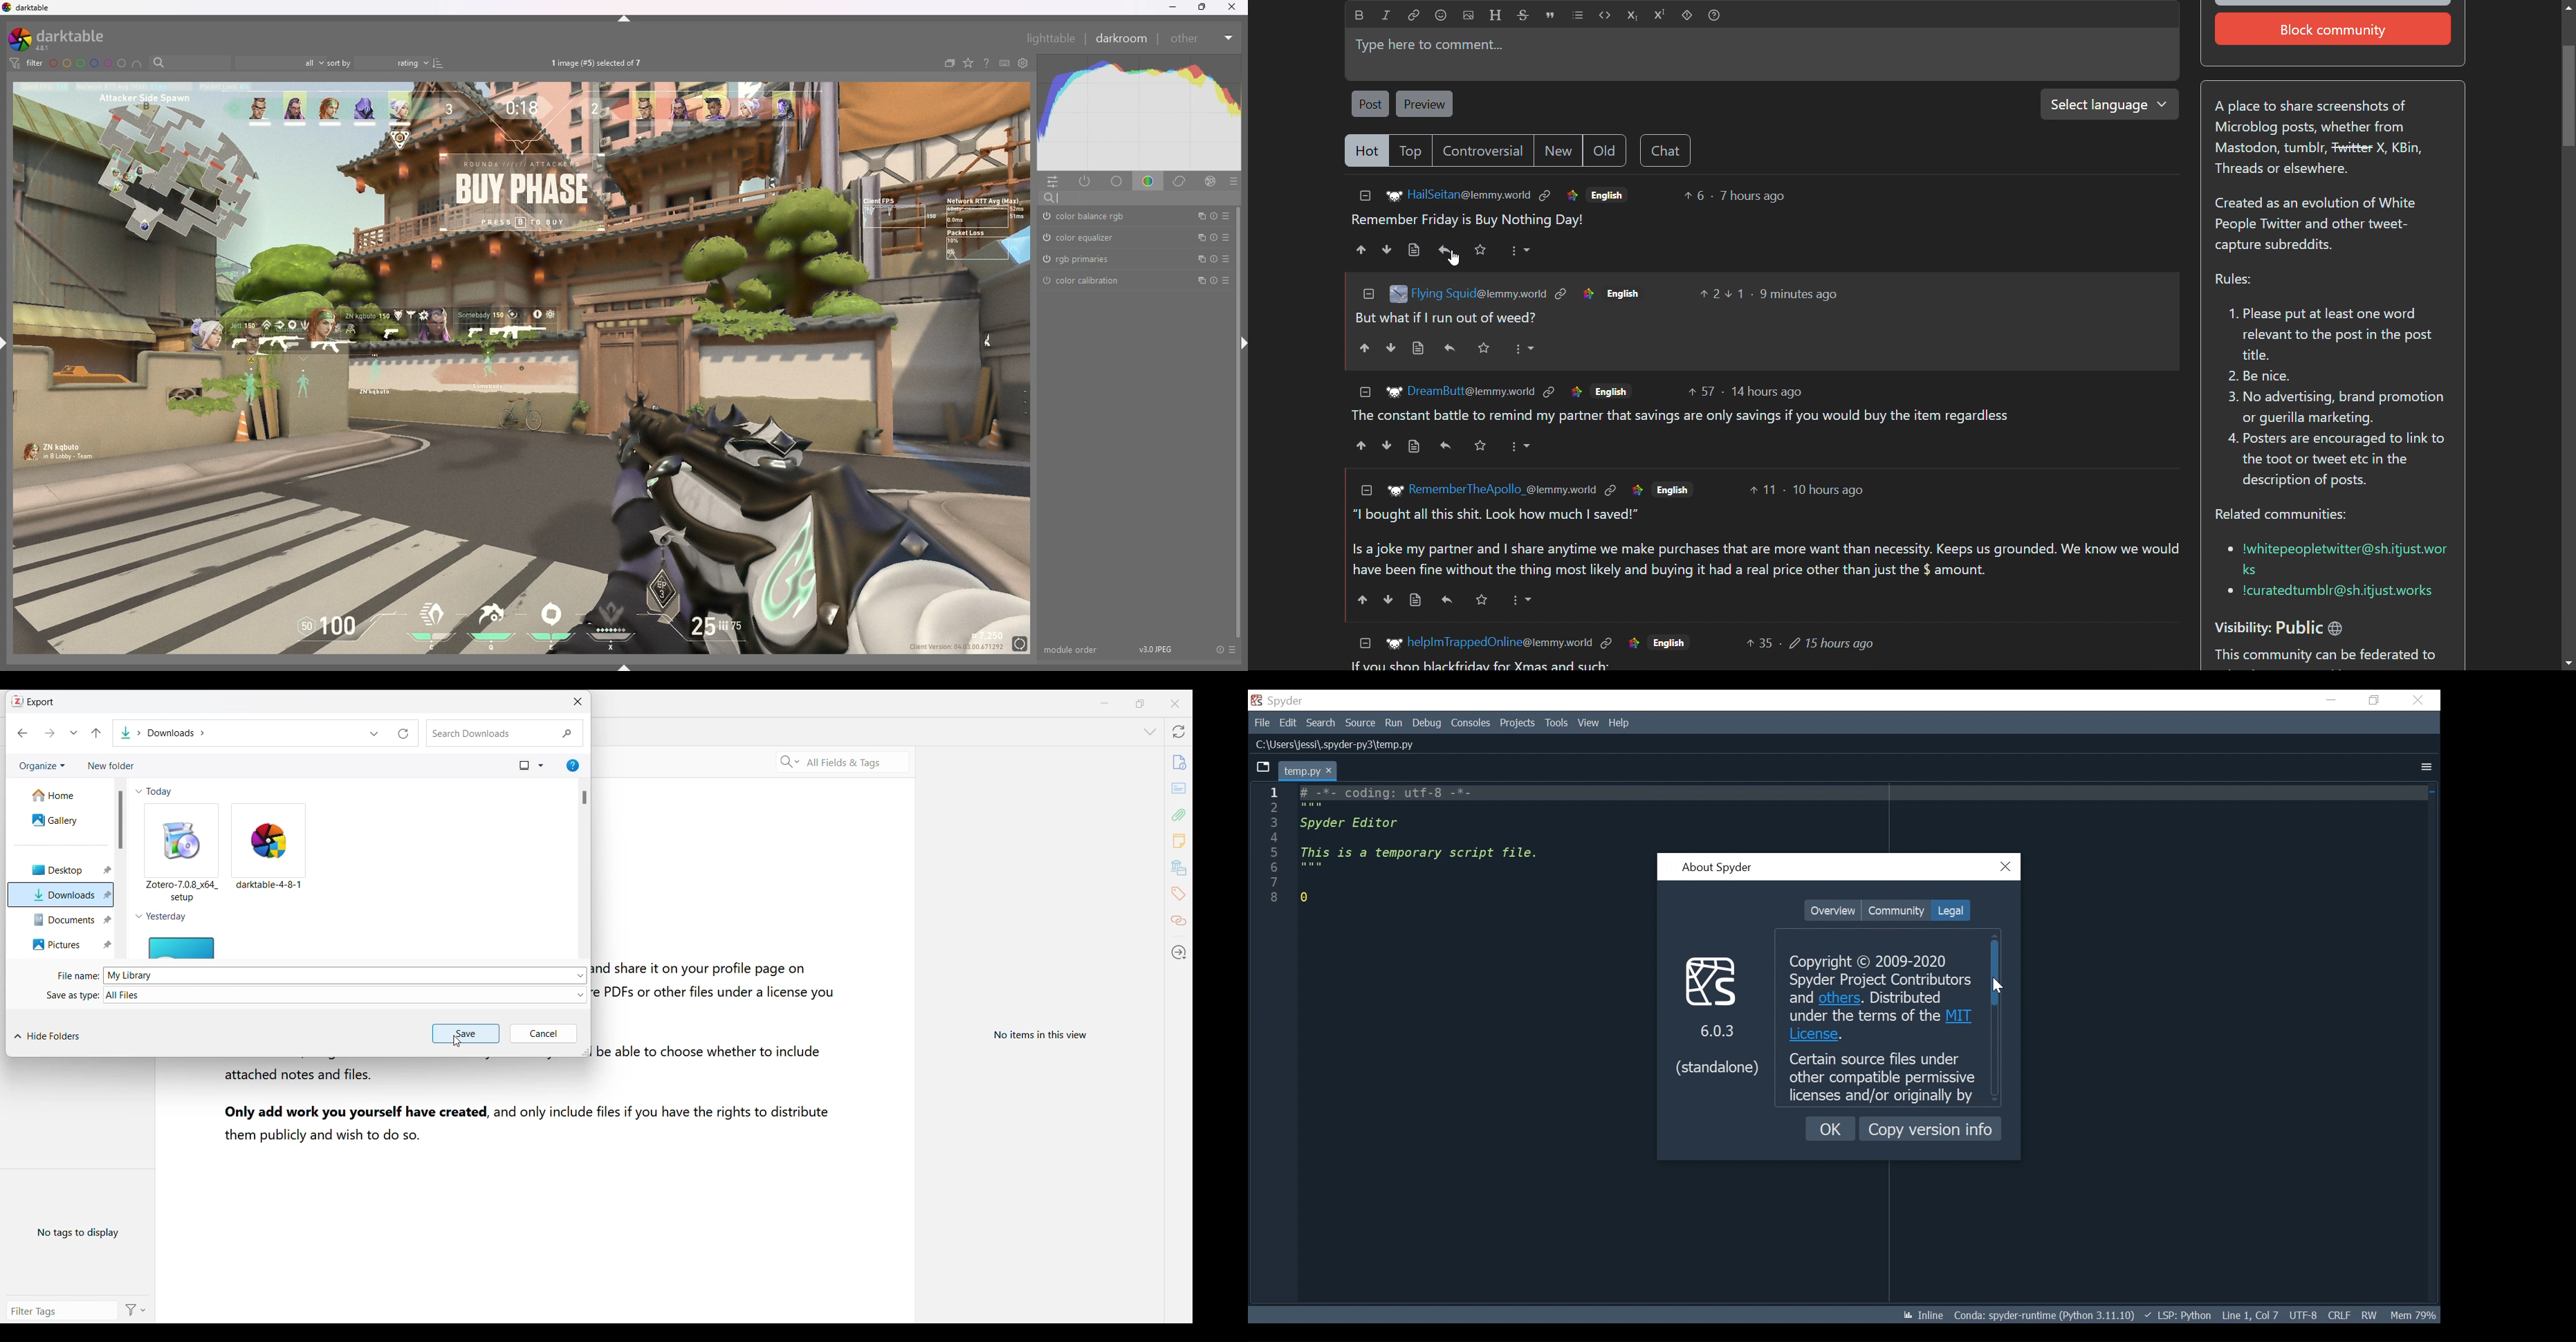  Describe the element at coordinates (1394, 490) in the screenshot. I see `image` at that location.